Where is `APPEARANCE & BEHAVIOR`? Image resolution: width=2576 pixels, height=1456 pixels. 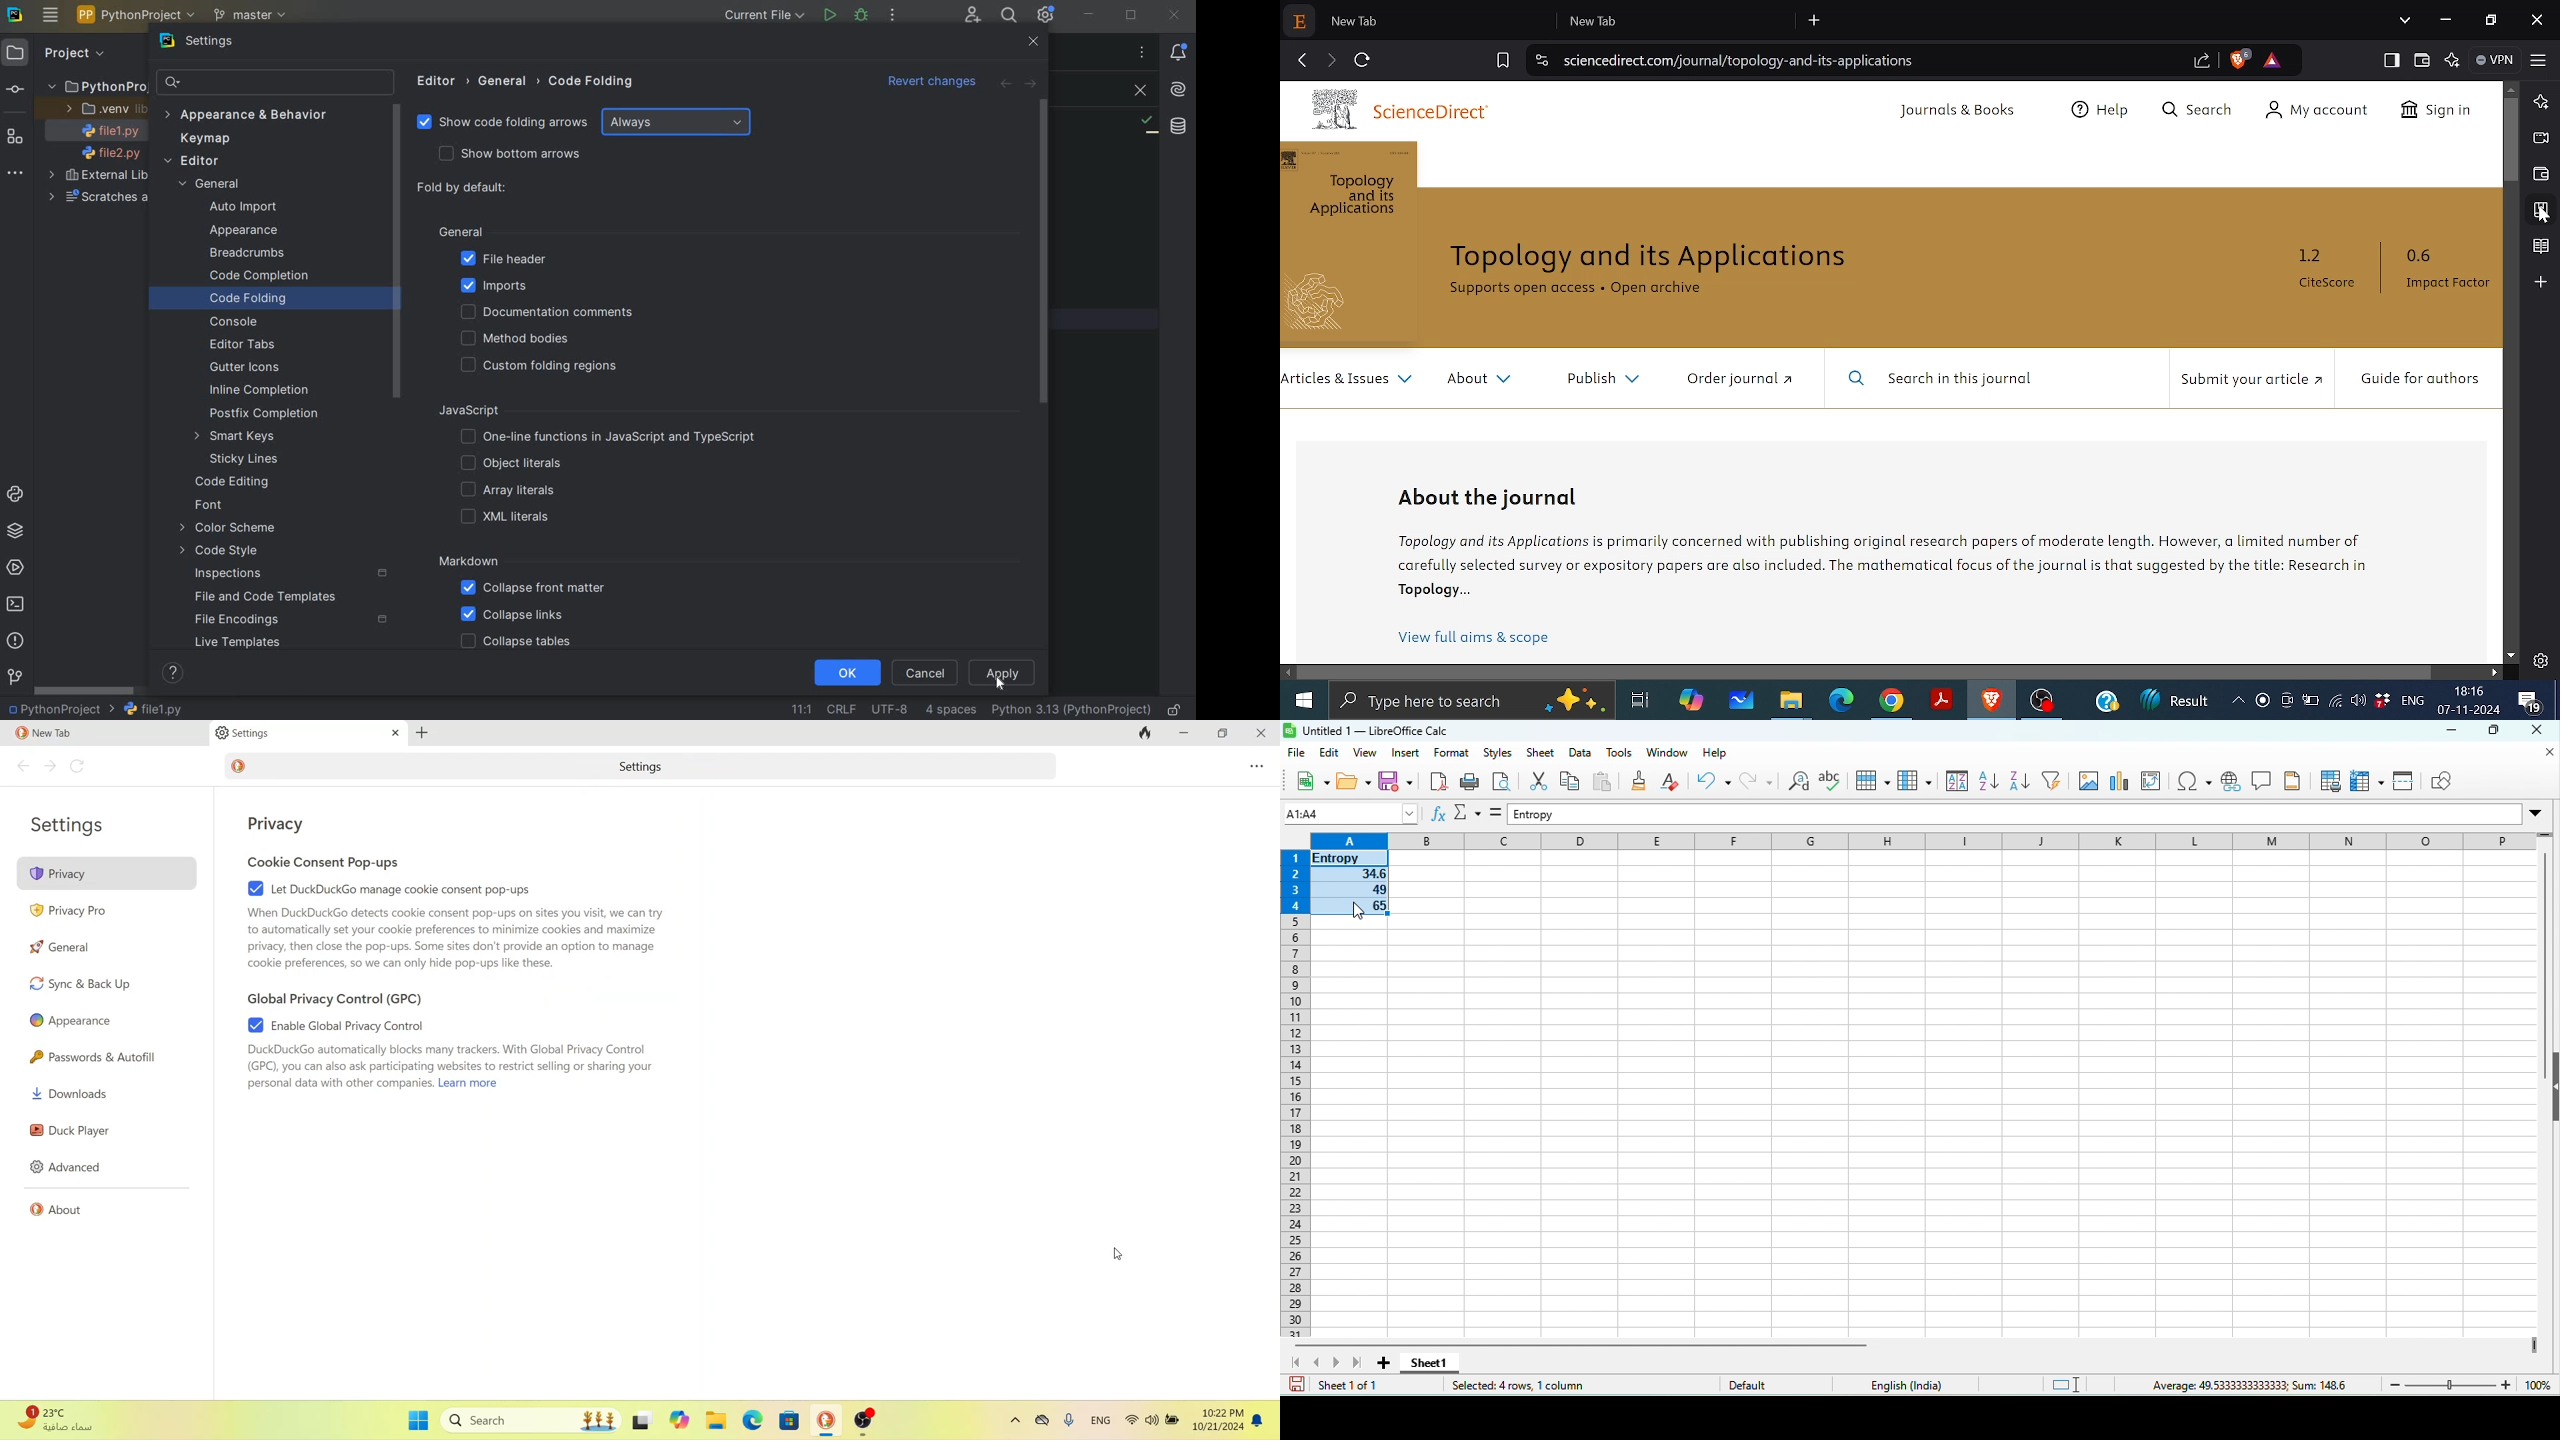 APPEARANCE & BEHAVIOR is located at coordinates (246, 114).